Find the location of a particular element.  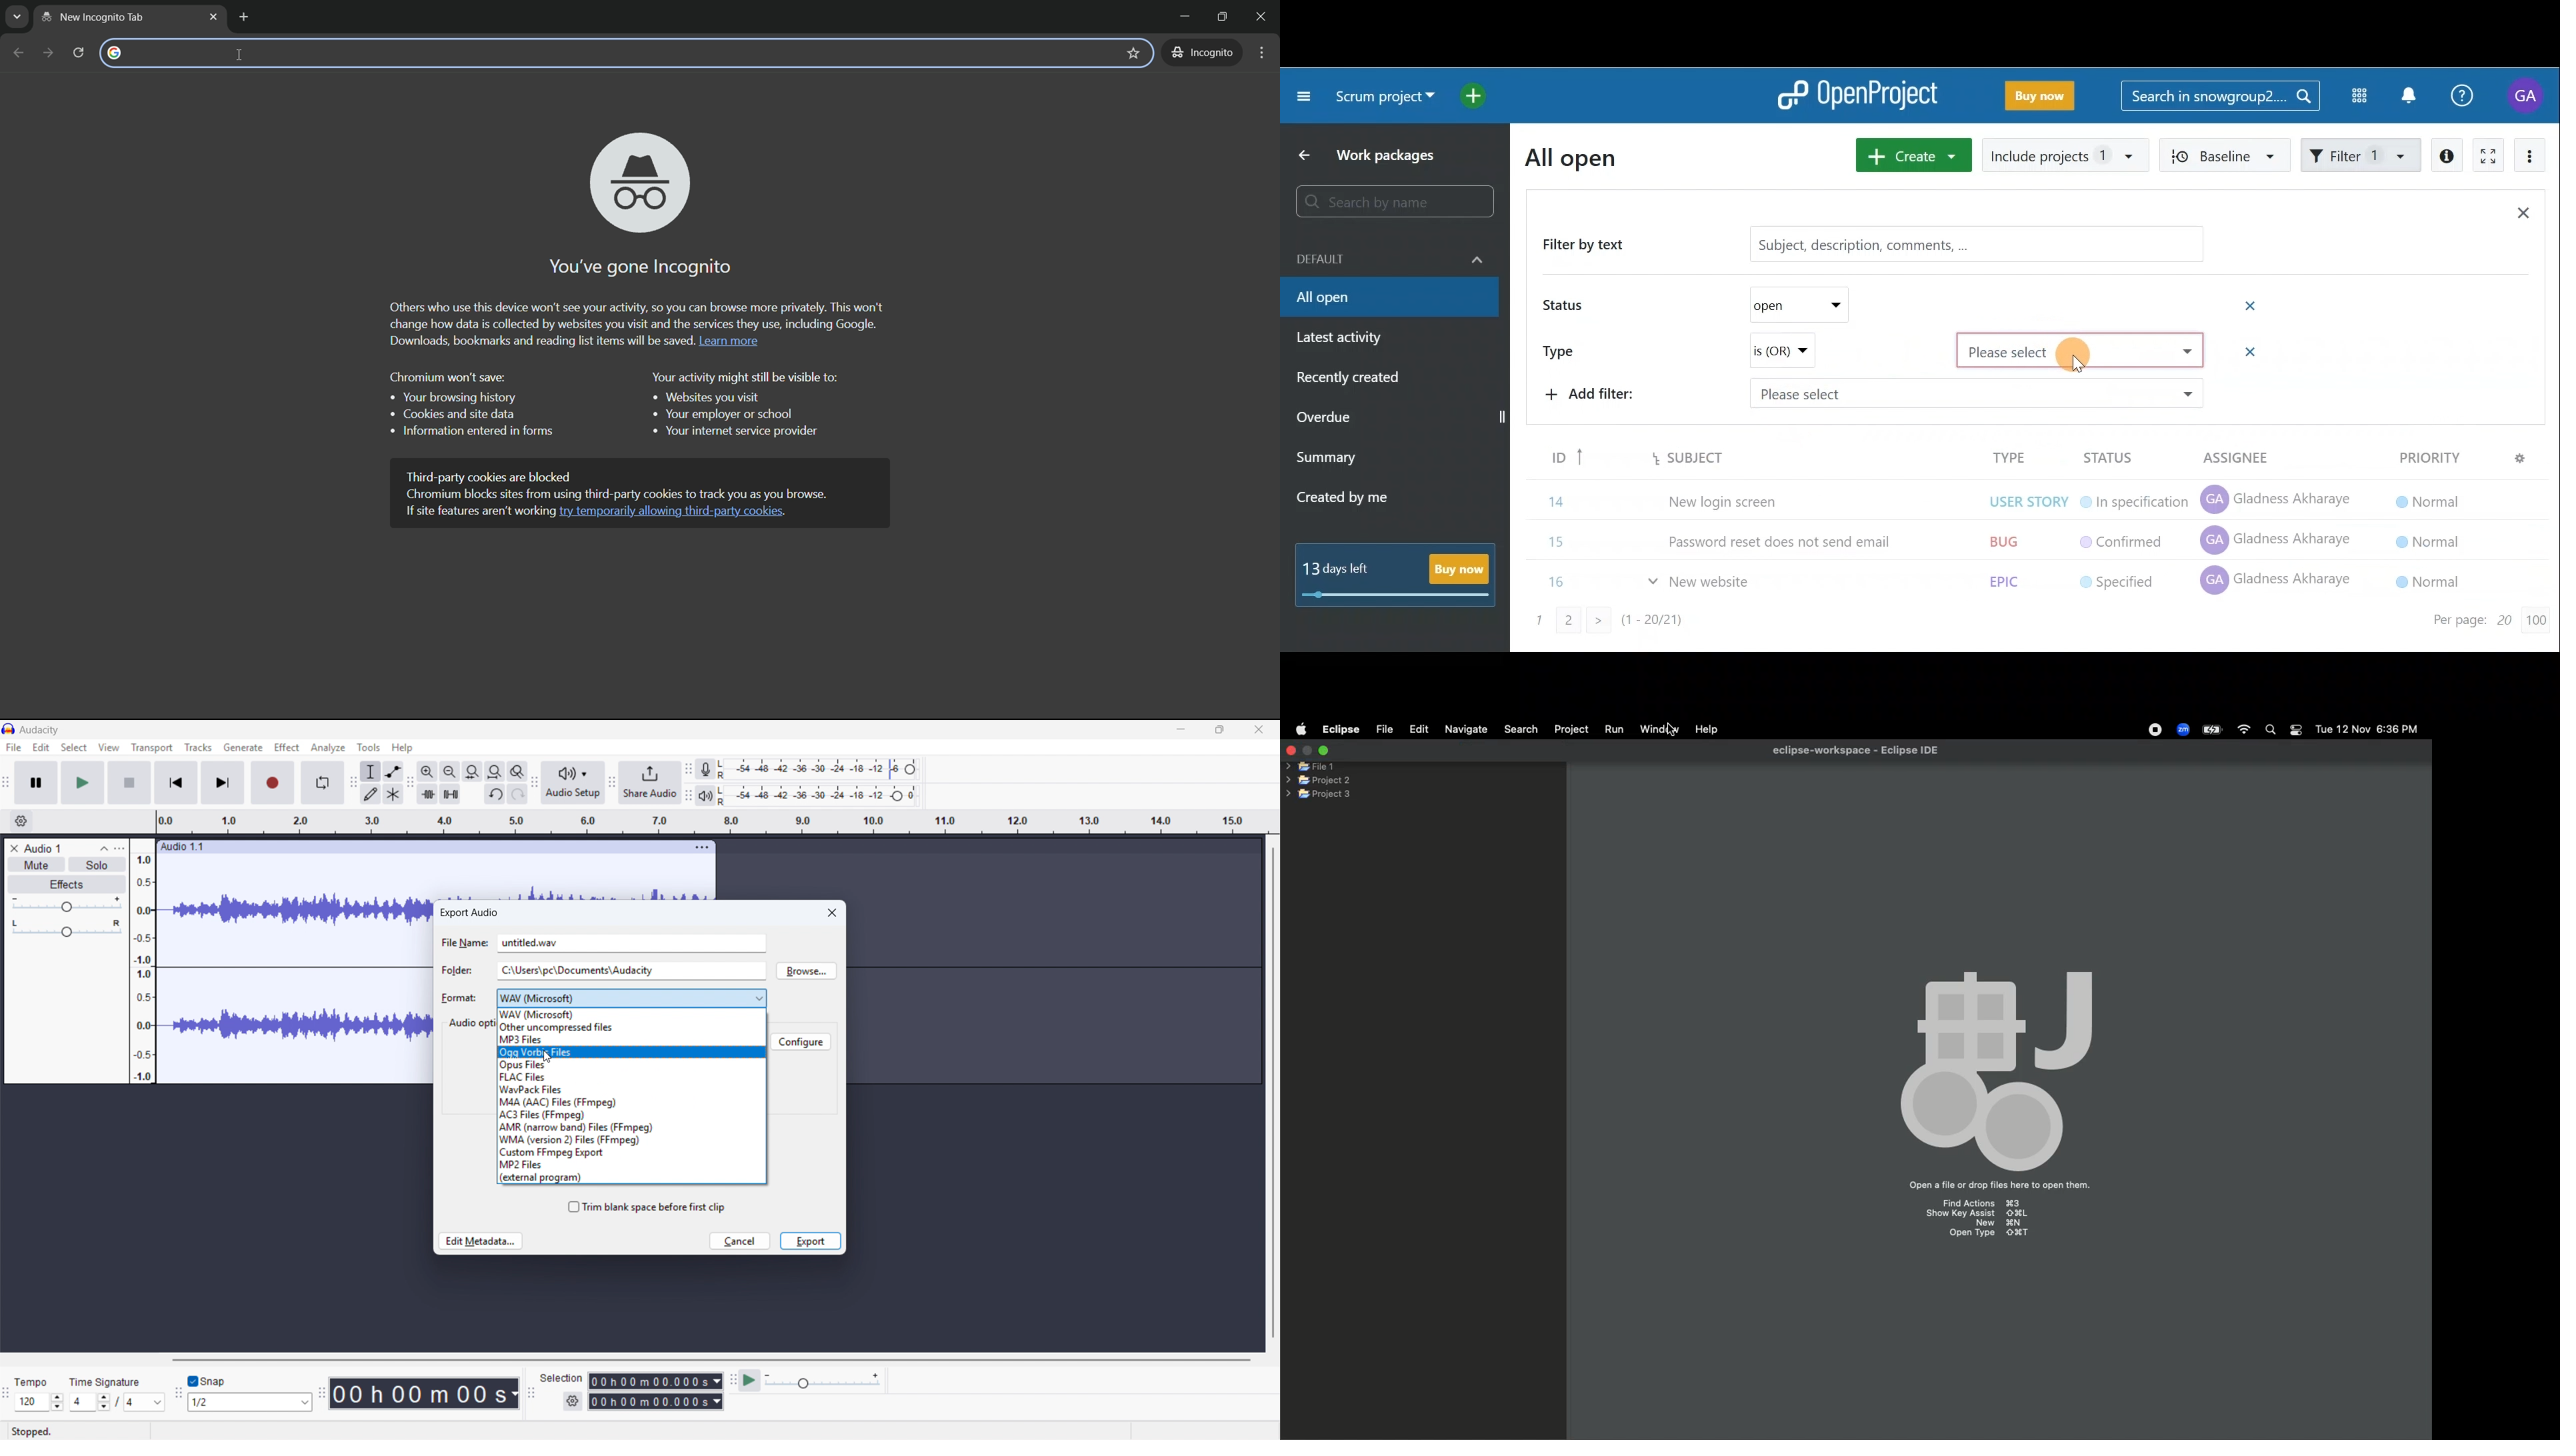

Latest activity is located at coordinates (1342, 340).